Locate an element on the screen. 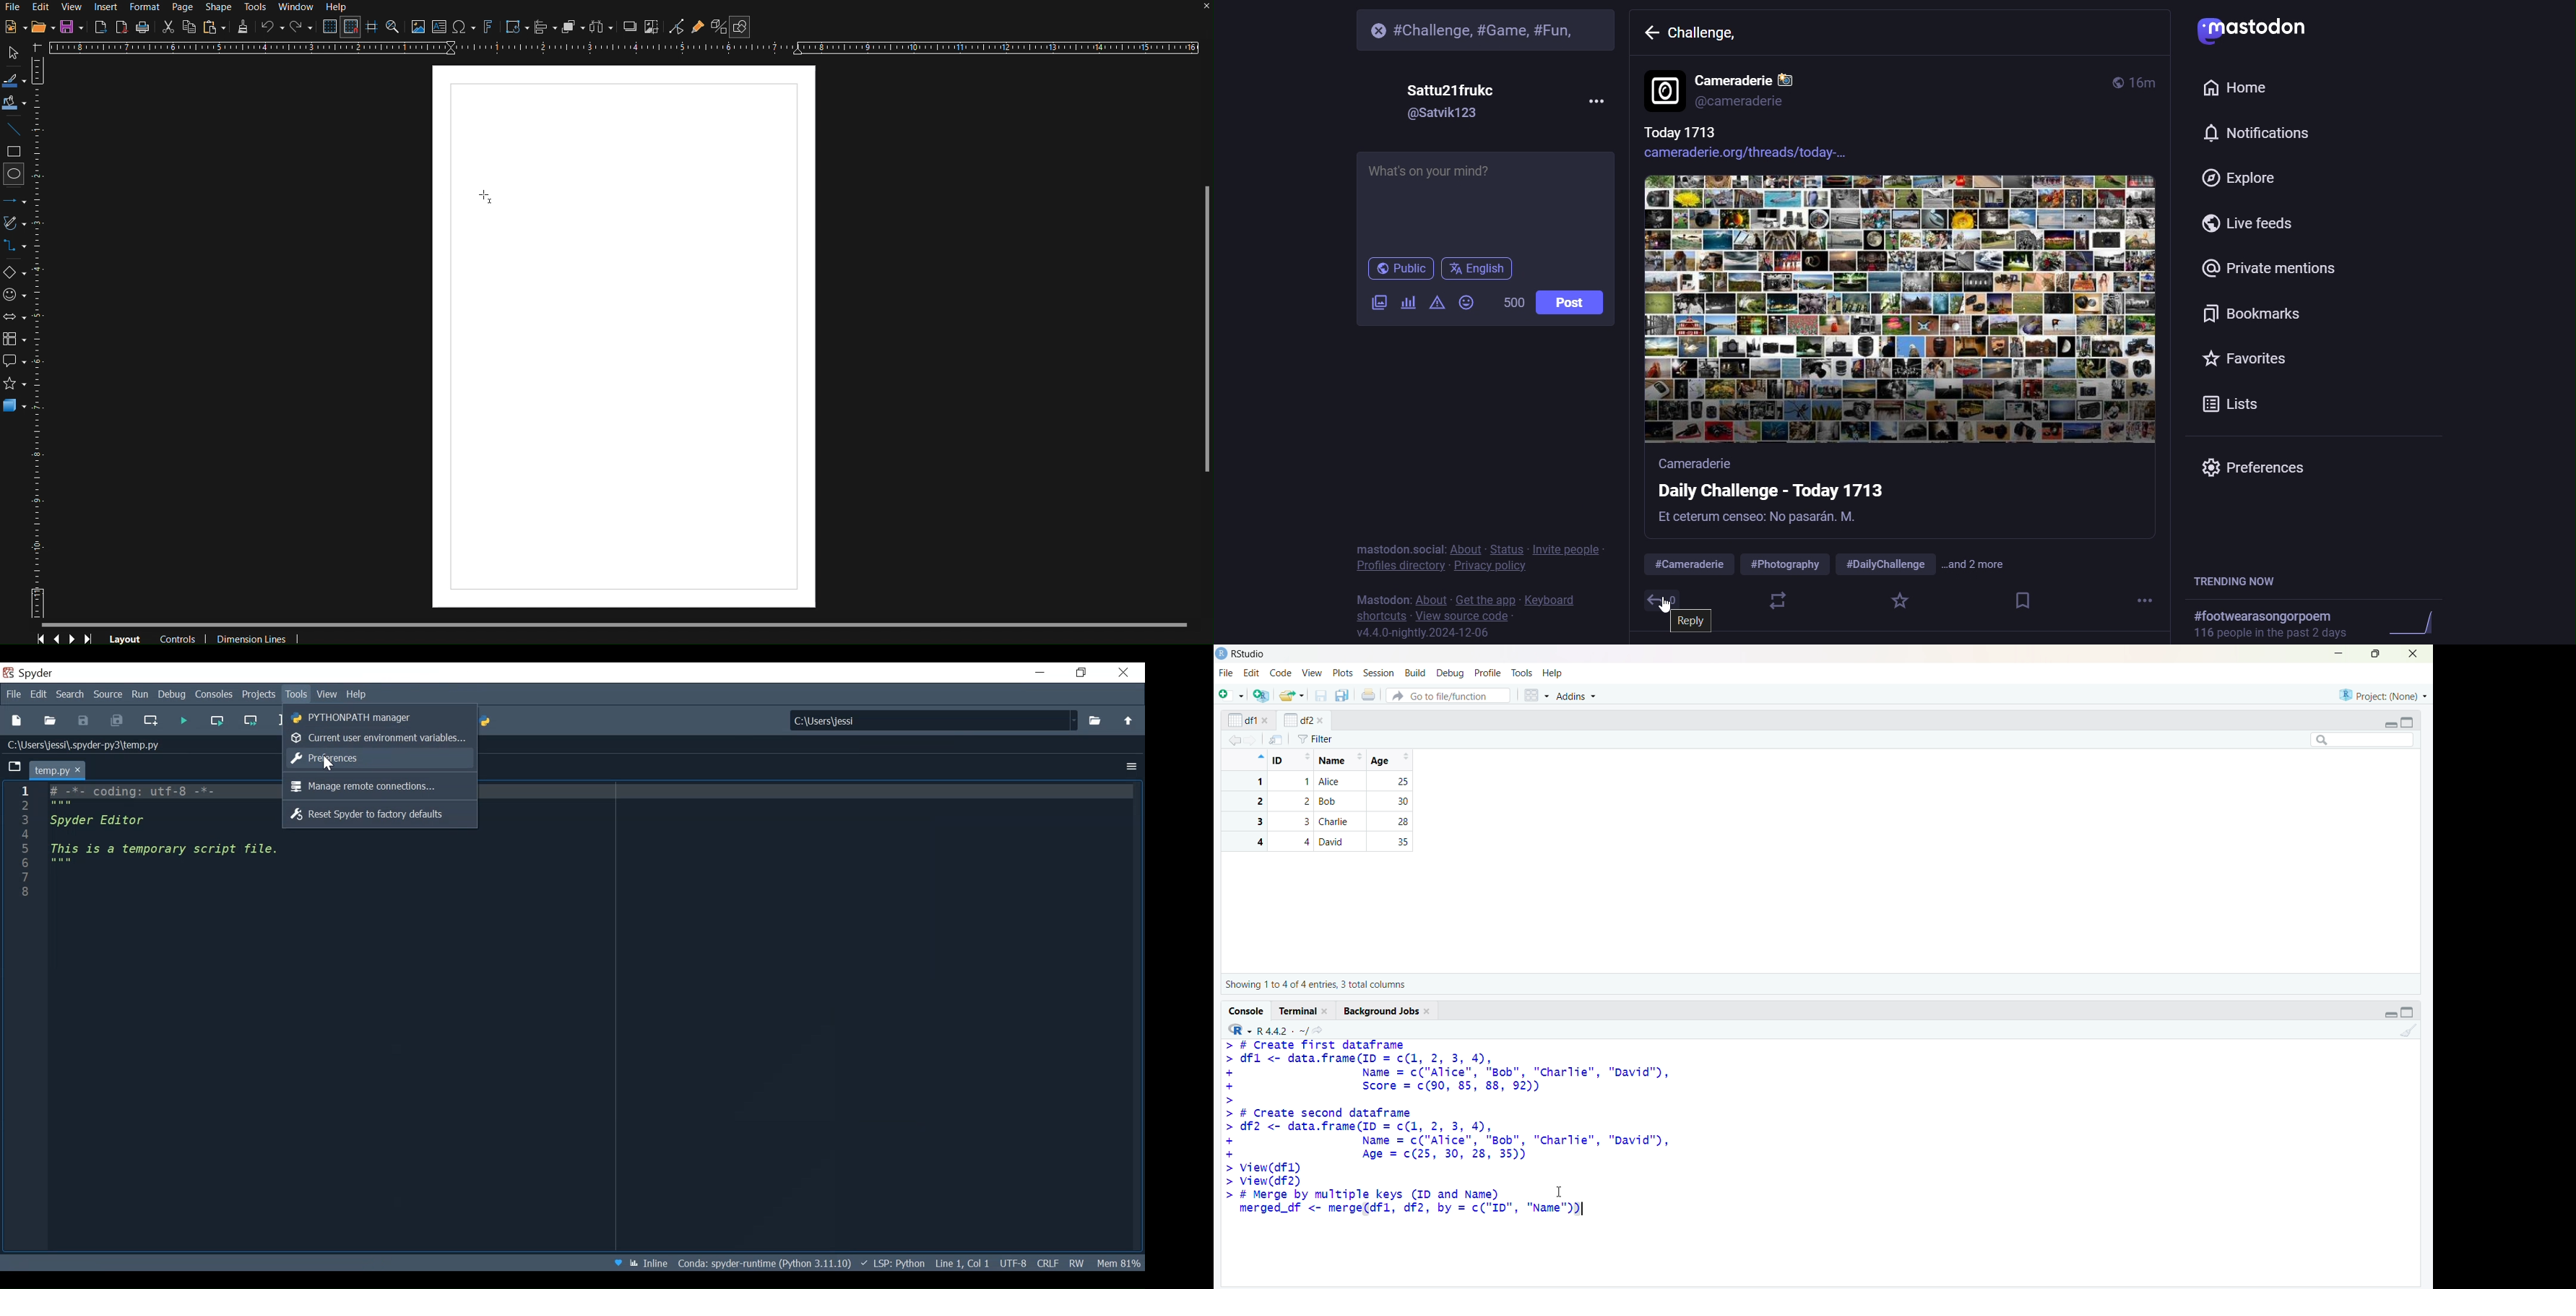 Image resolution: width=2576 pixels, height=1316 pixels. File EQL Status is located at coordinates (1046, 1263).